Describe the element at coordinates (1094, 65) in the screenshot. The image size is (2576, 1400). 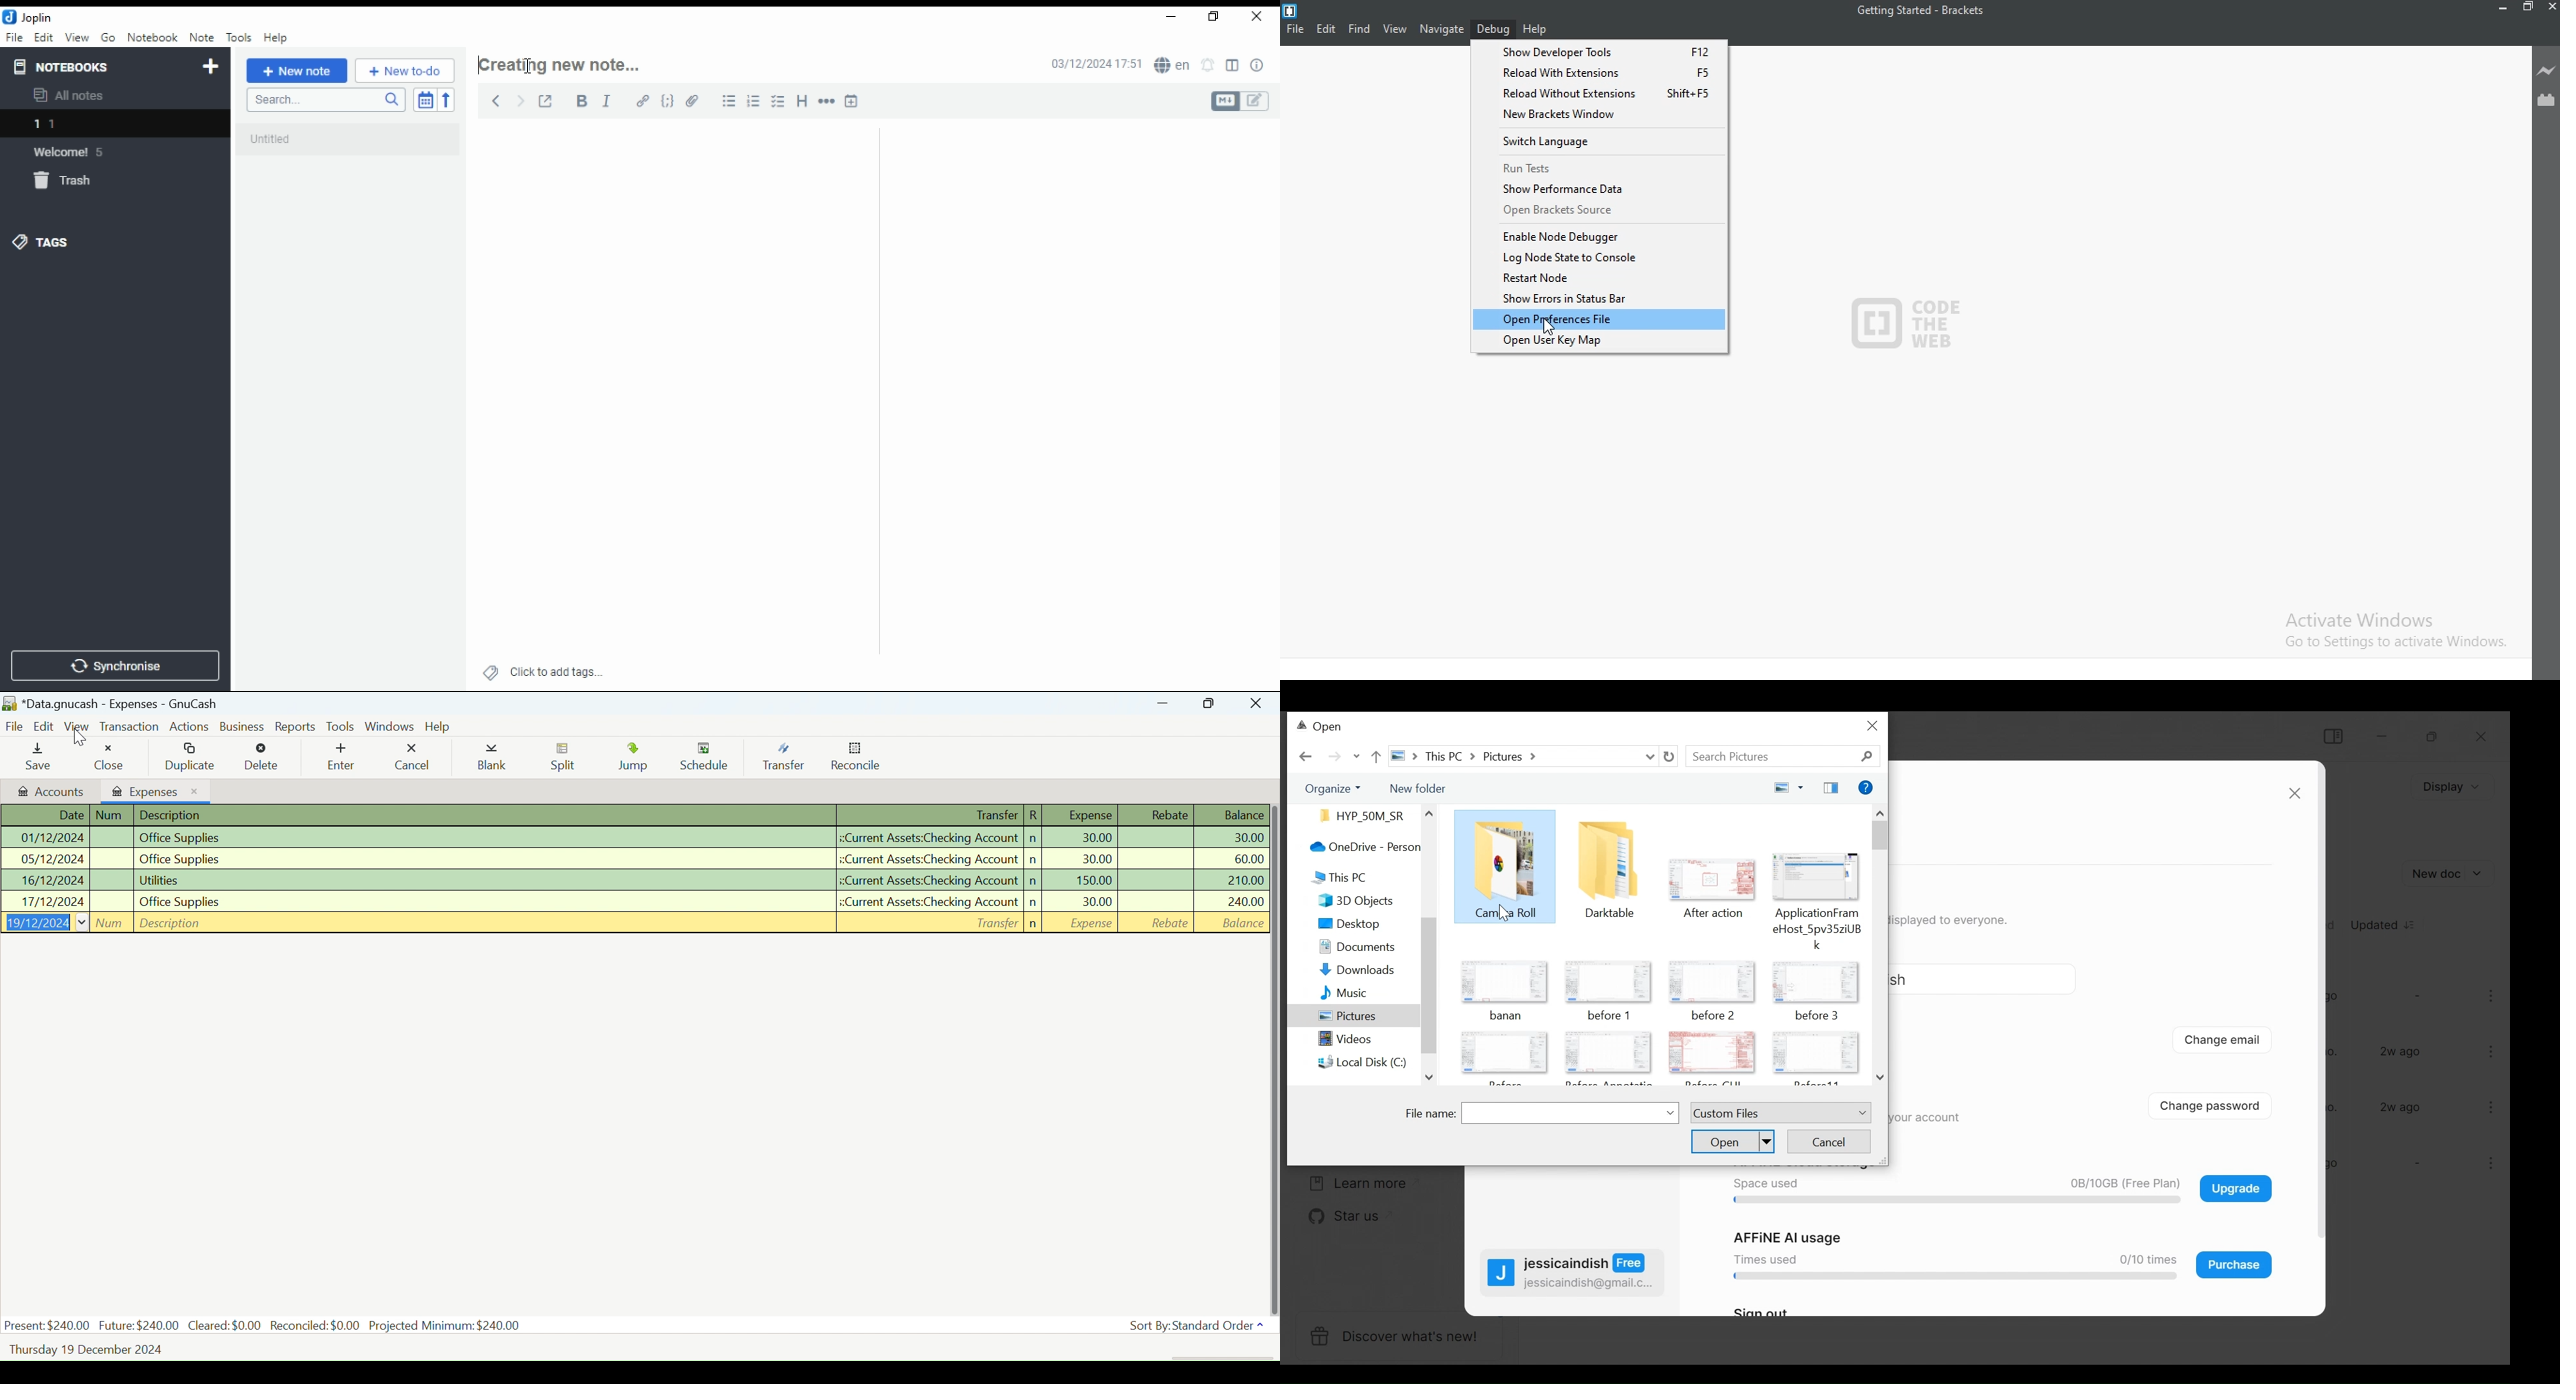
I see `03/12/2024 17:51` at that location.